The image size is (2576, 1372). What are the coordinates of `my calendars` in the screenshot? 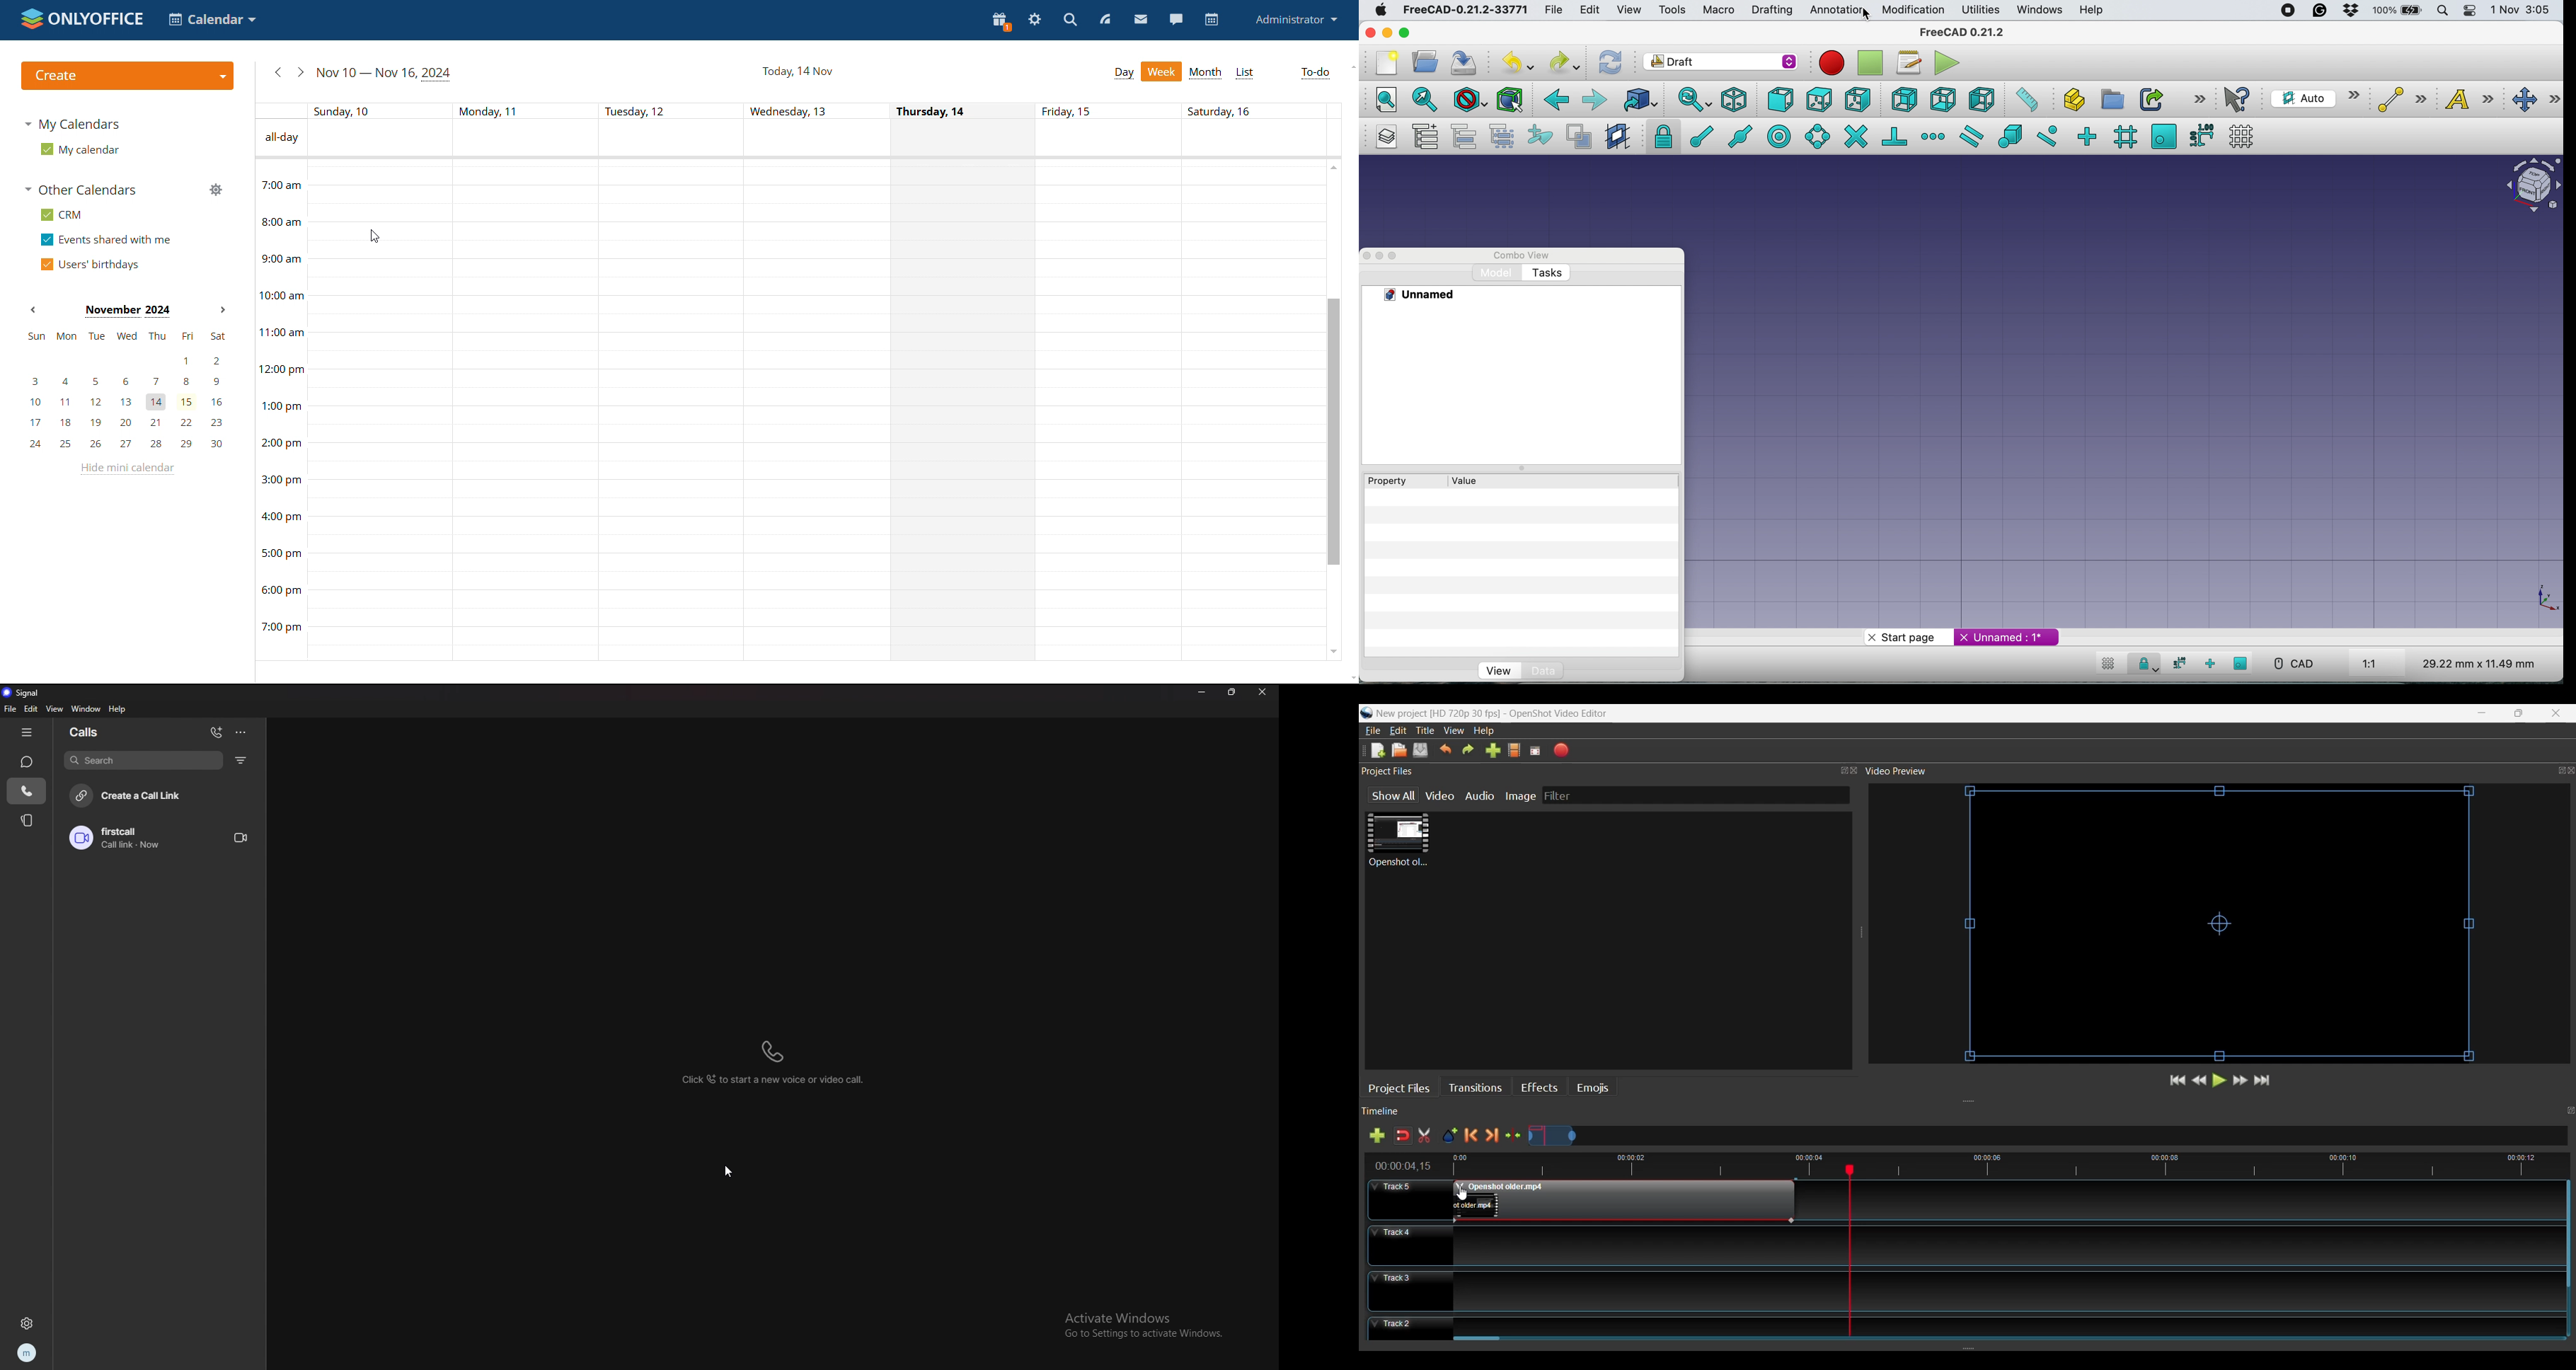 It's located at (72, 123).